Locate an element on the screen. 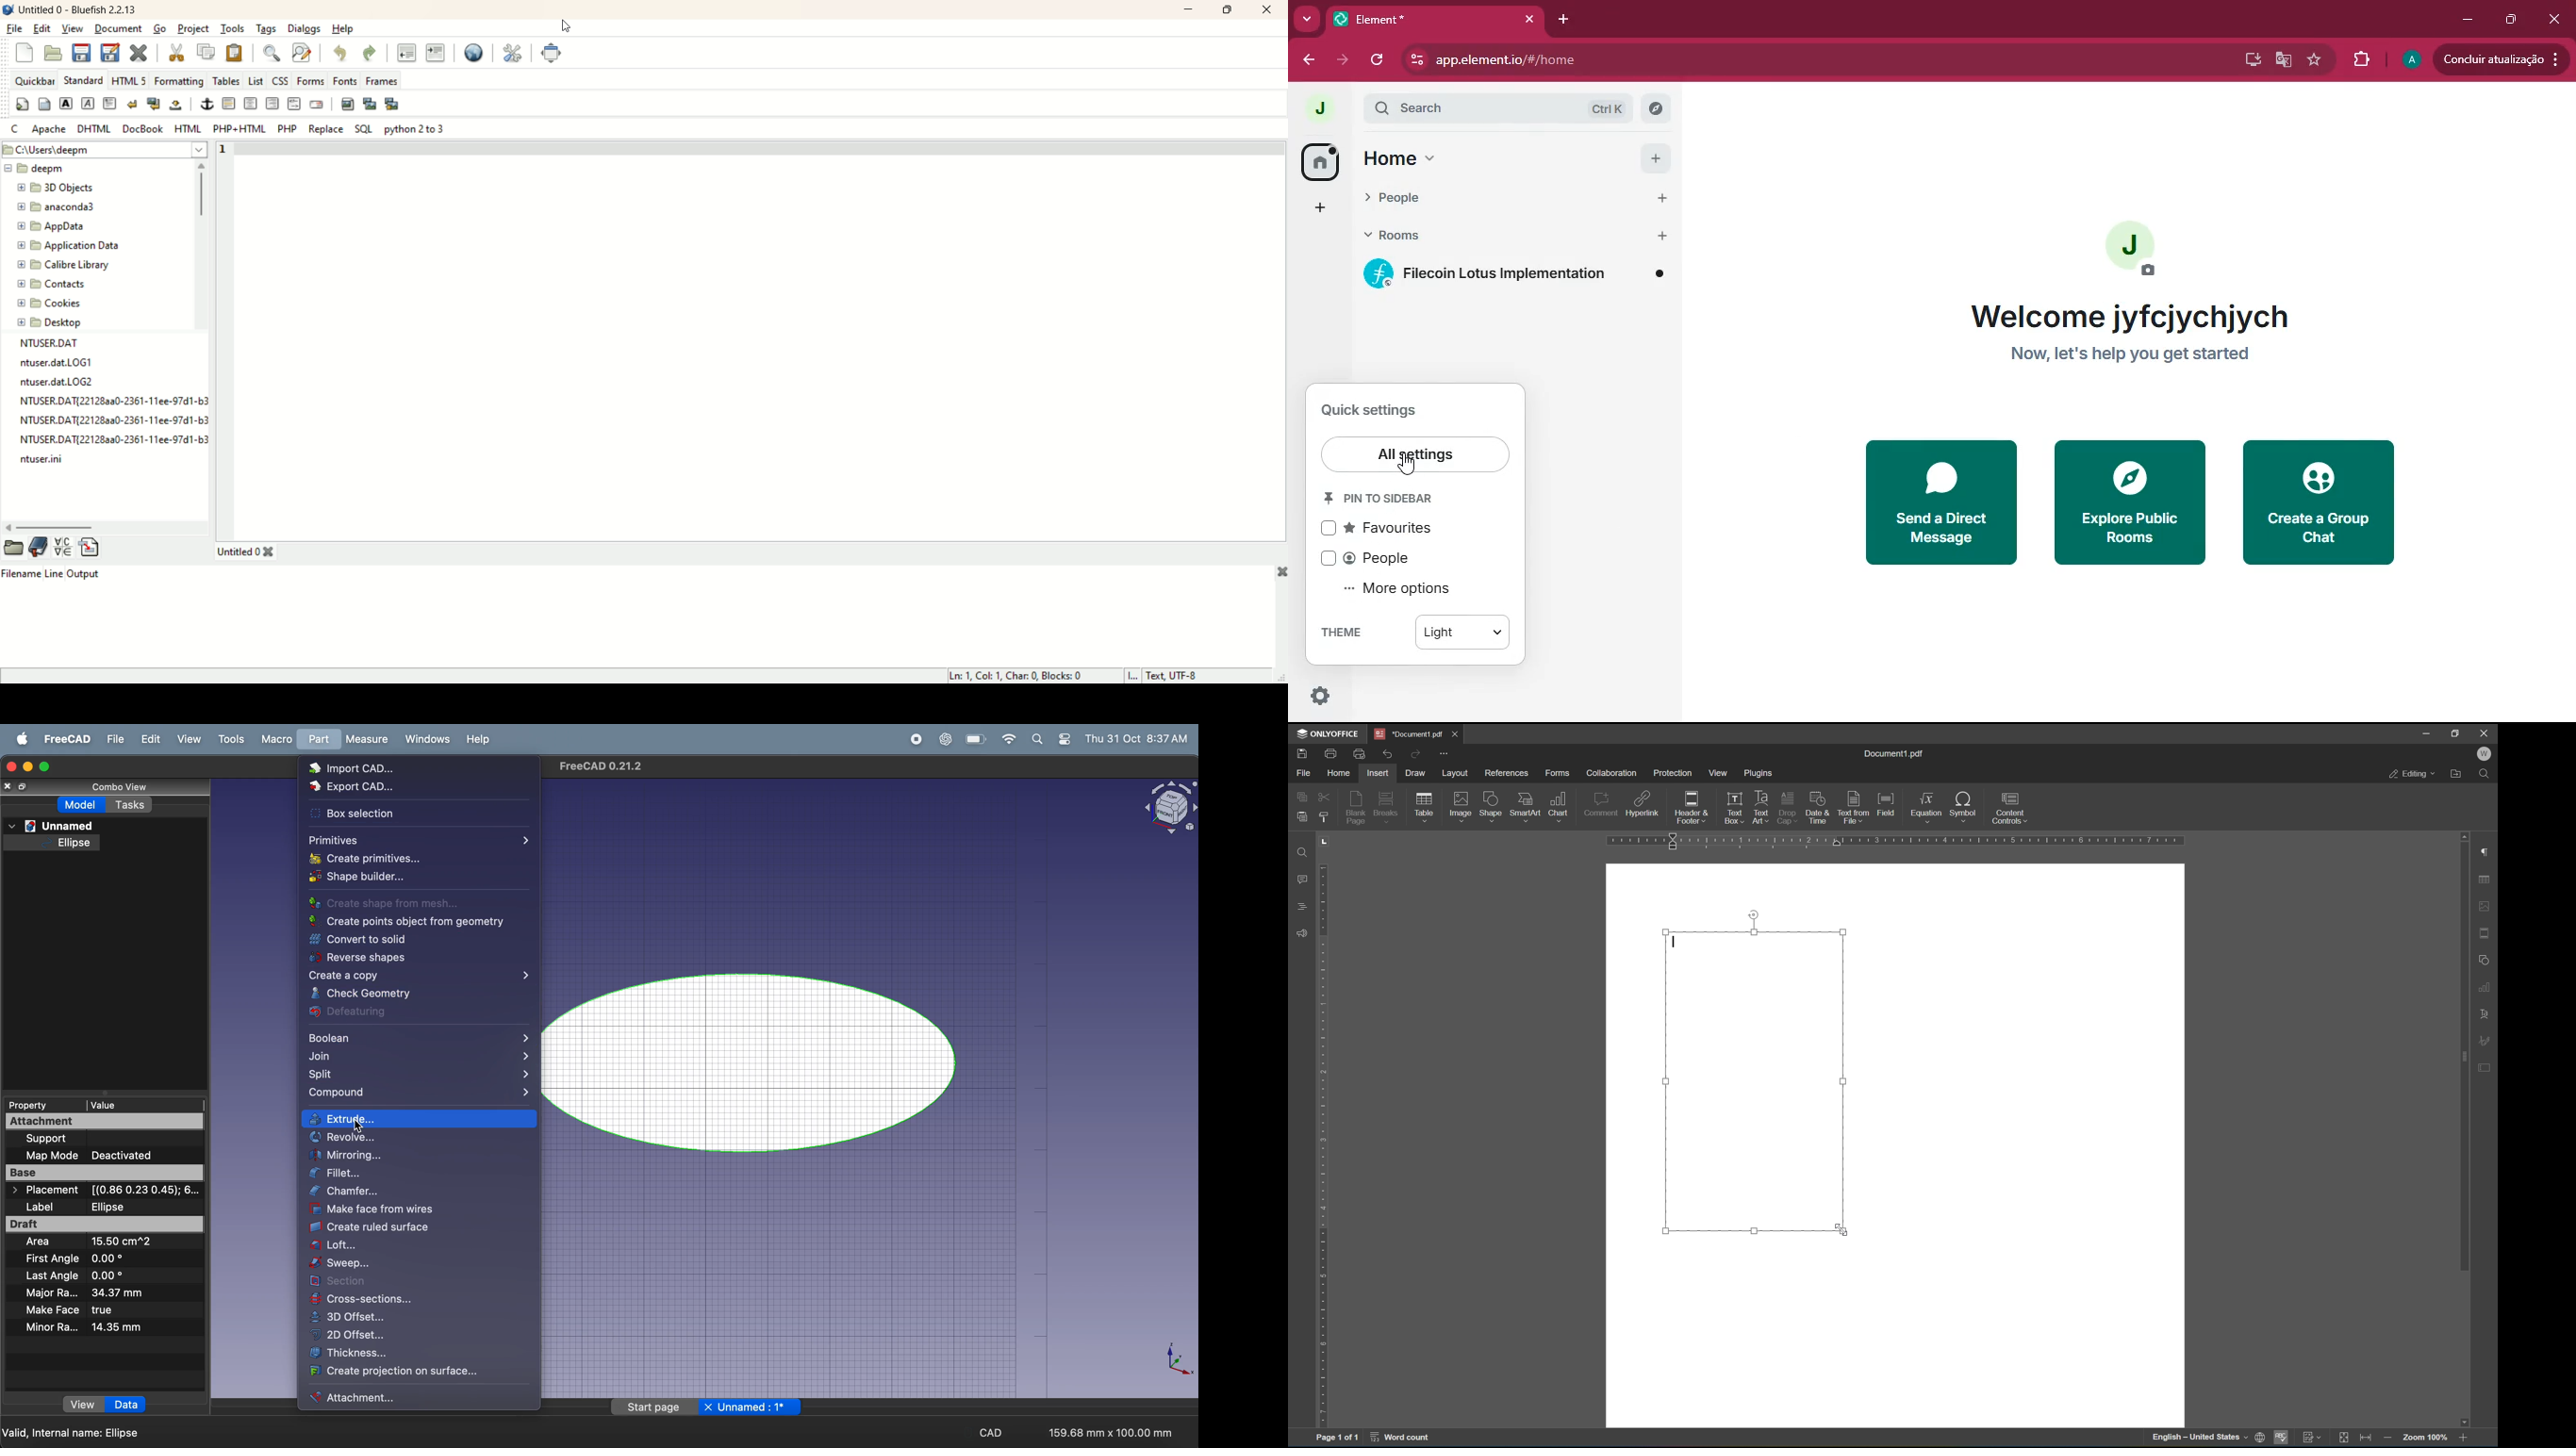 The image size is (2576, 1456). view data is located at coordinates (104, 1405).